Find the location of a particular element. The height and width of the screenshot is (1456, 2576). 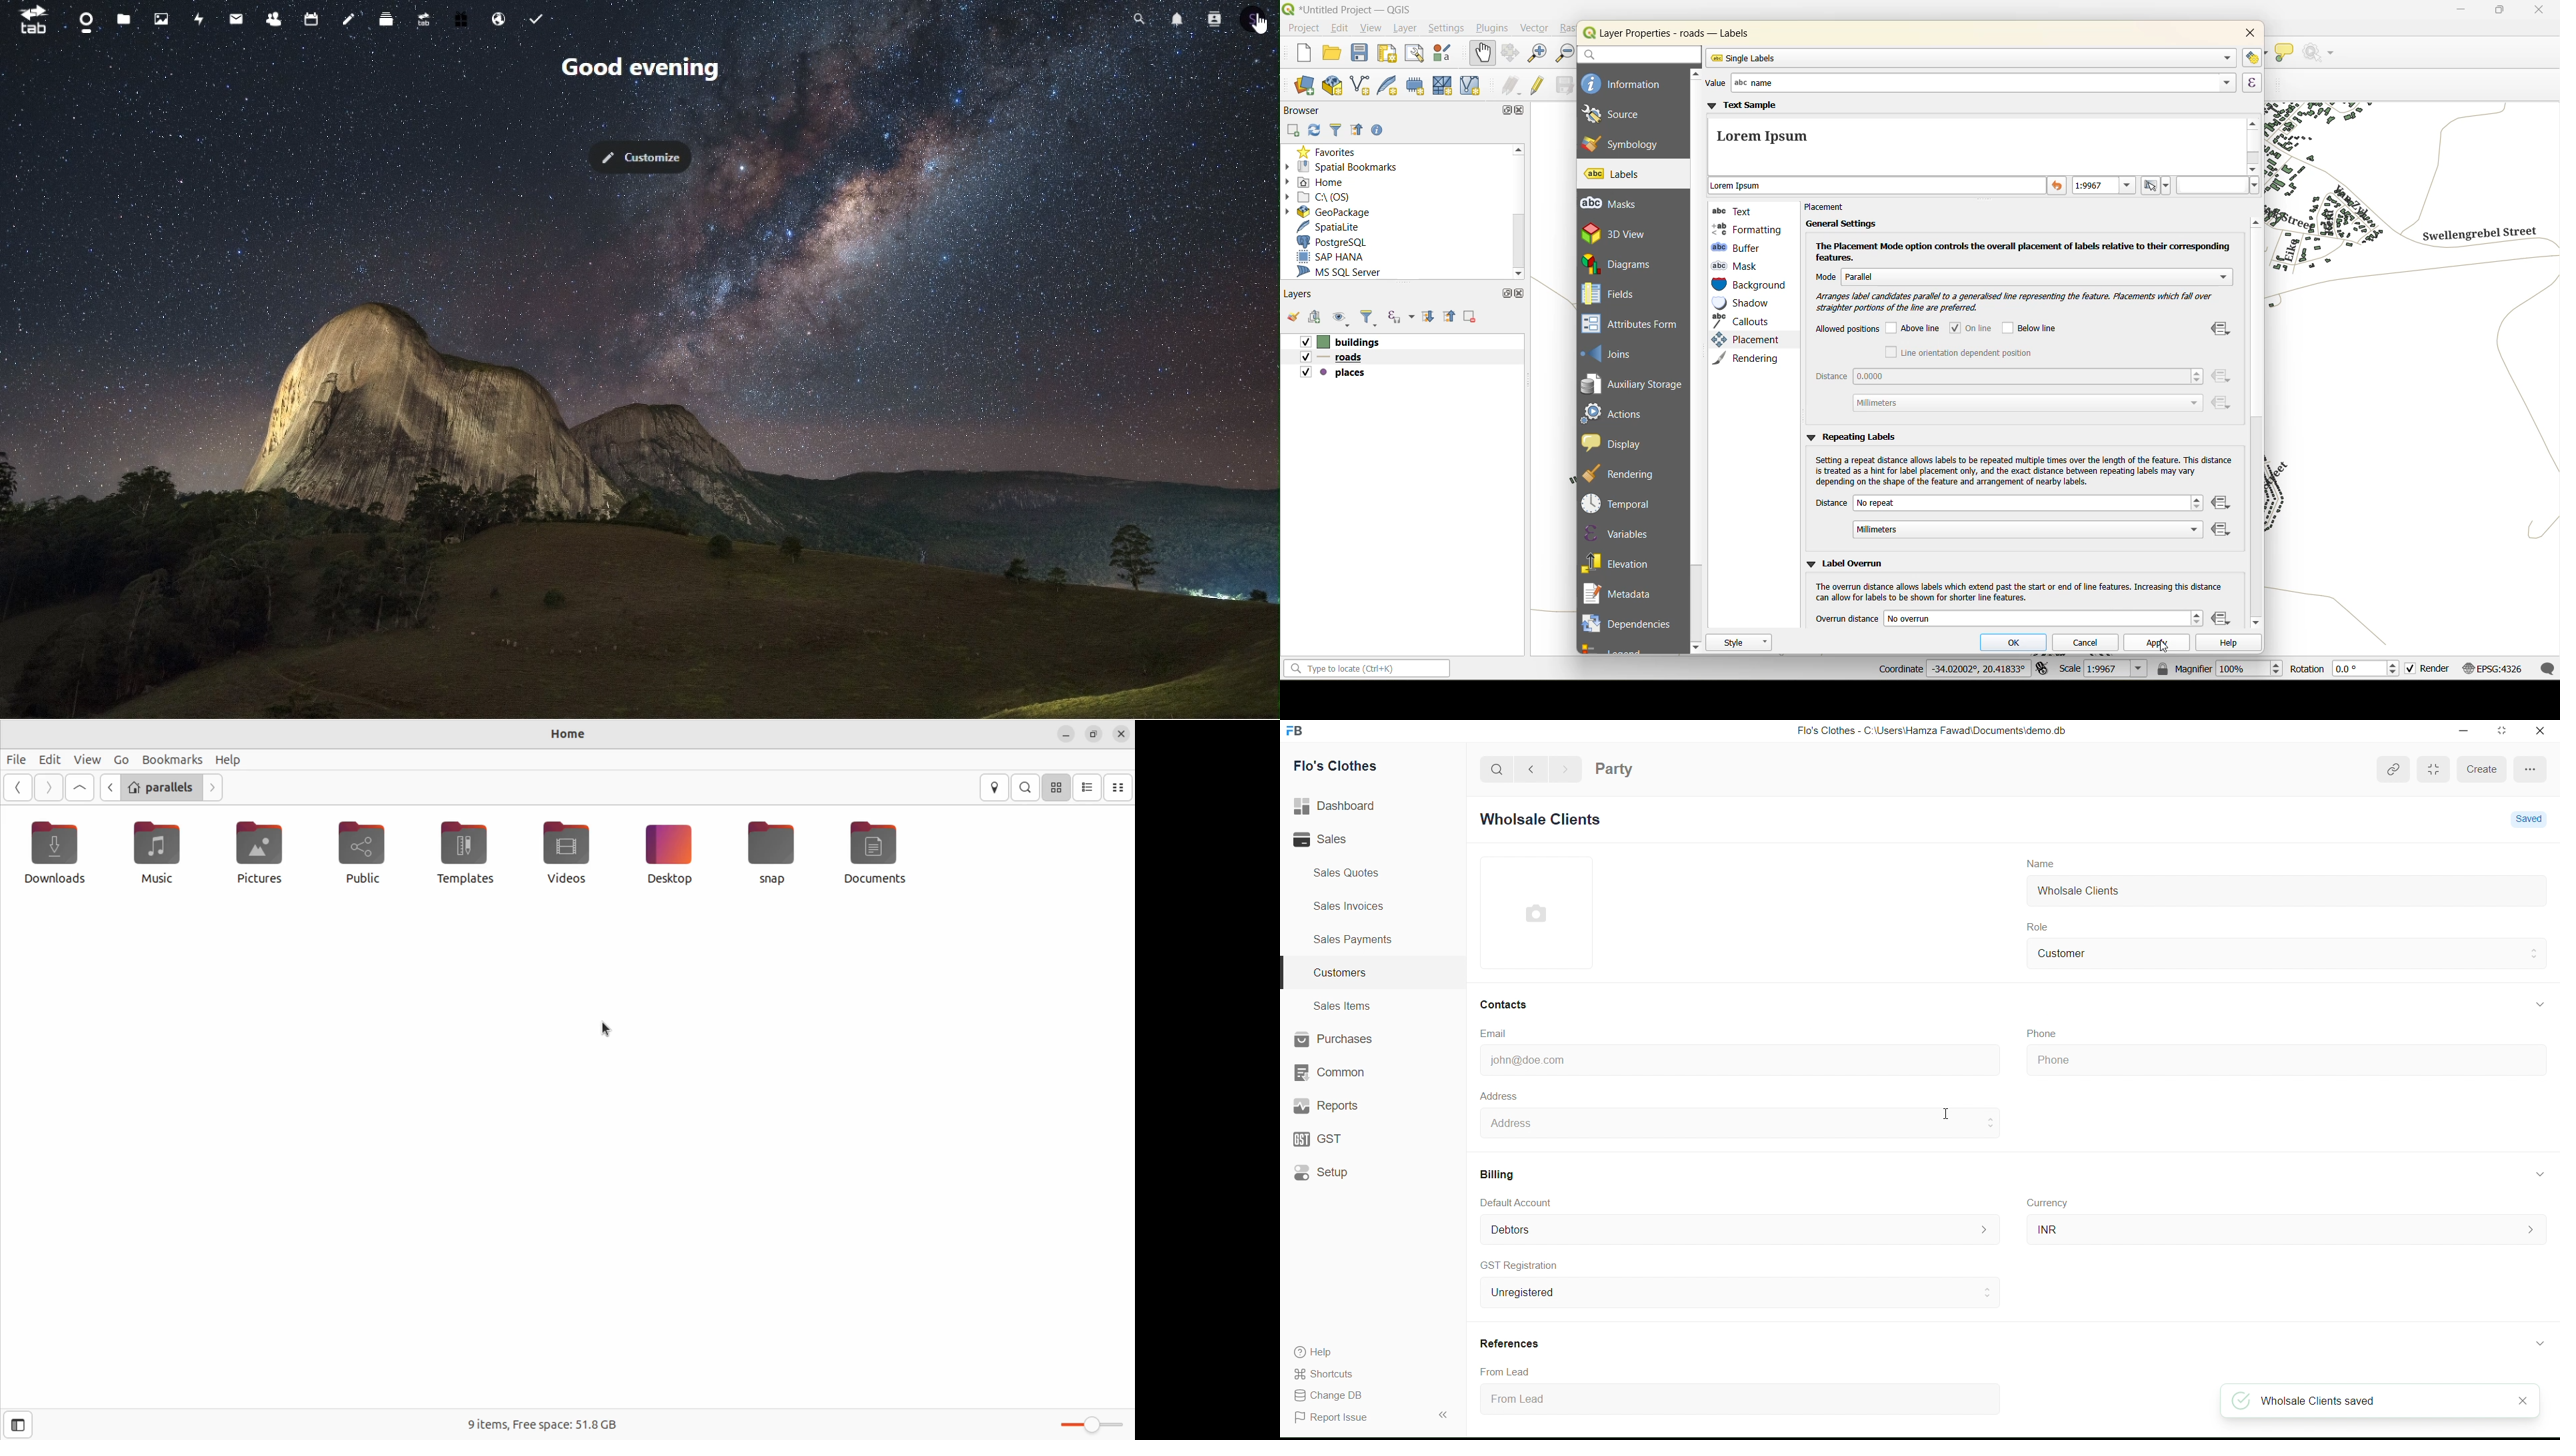

more is located at coordinates (2529, 769).